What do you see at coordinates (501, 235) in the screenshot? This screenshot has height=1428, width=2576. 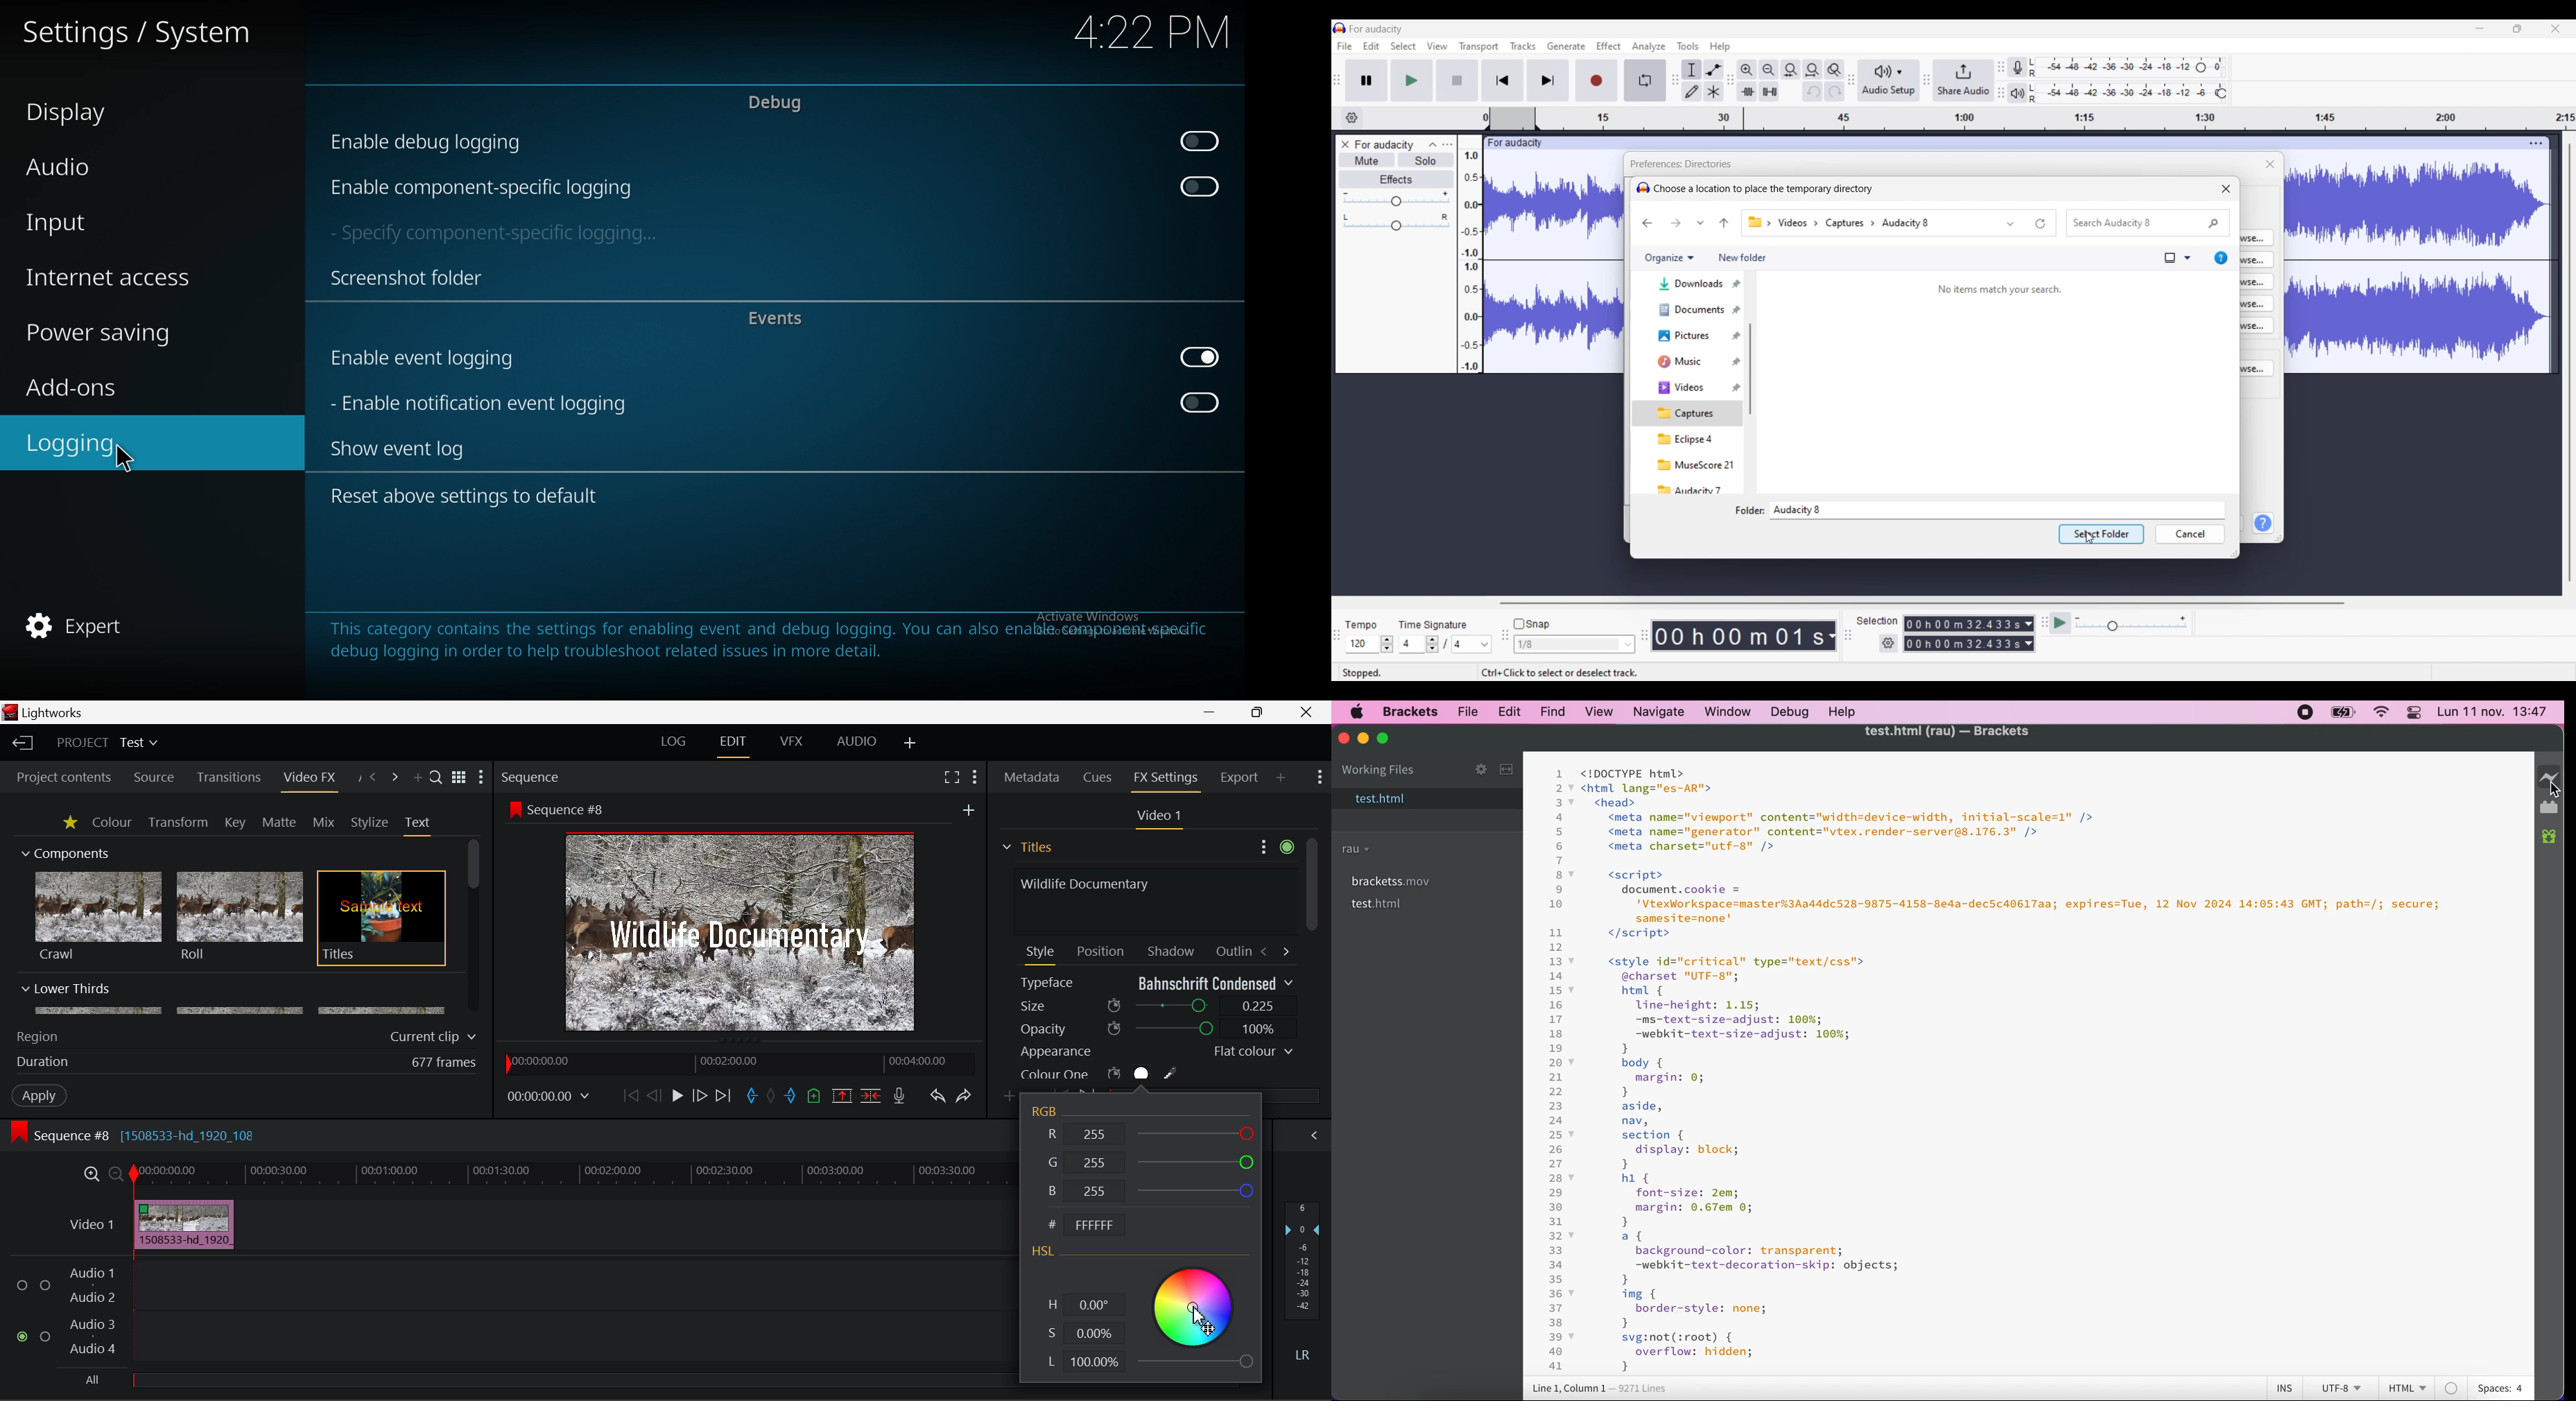 I see `specify component specific logging` at bounding box center [501, 235].